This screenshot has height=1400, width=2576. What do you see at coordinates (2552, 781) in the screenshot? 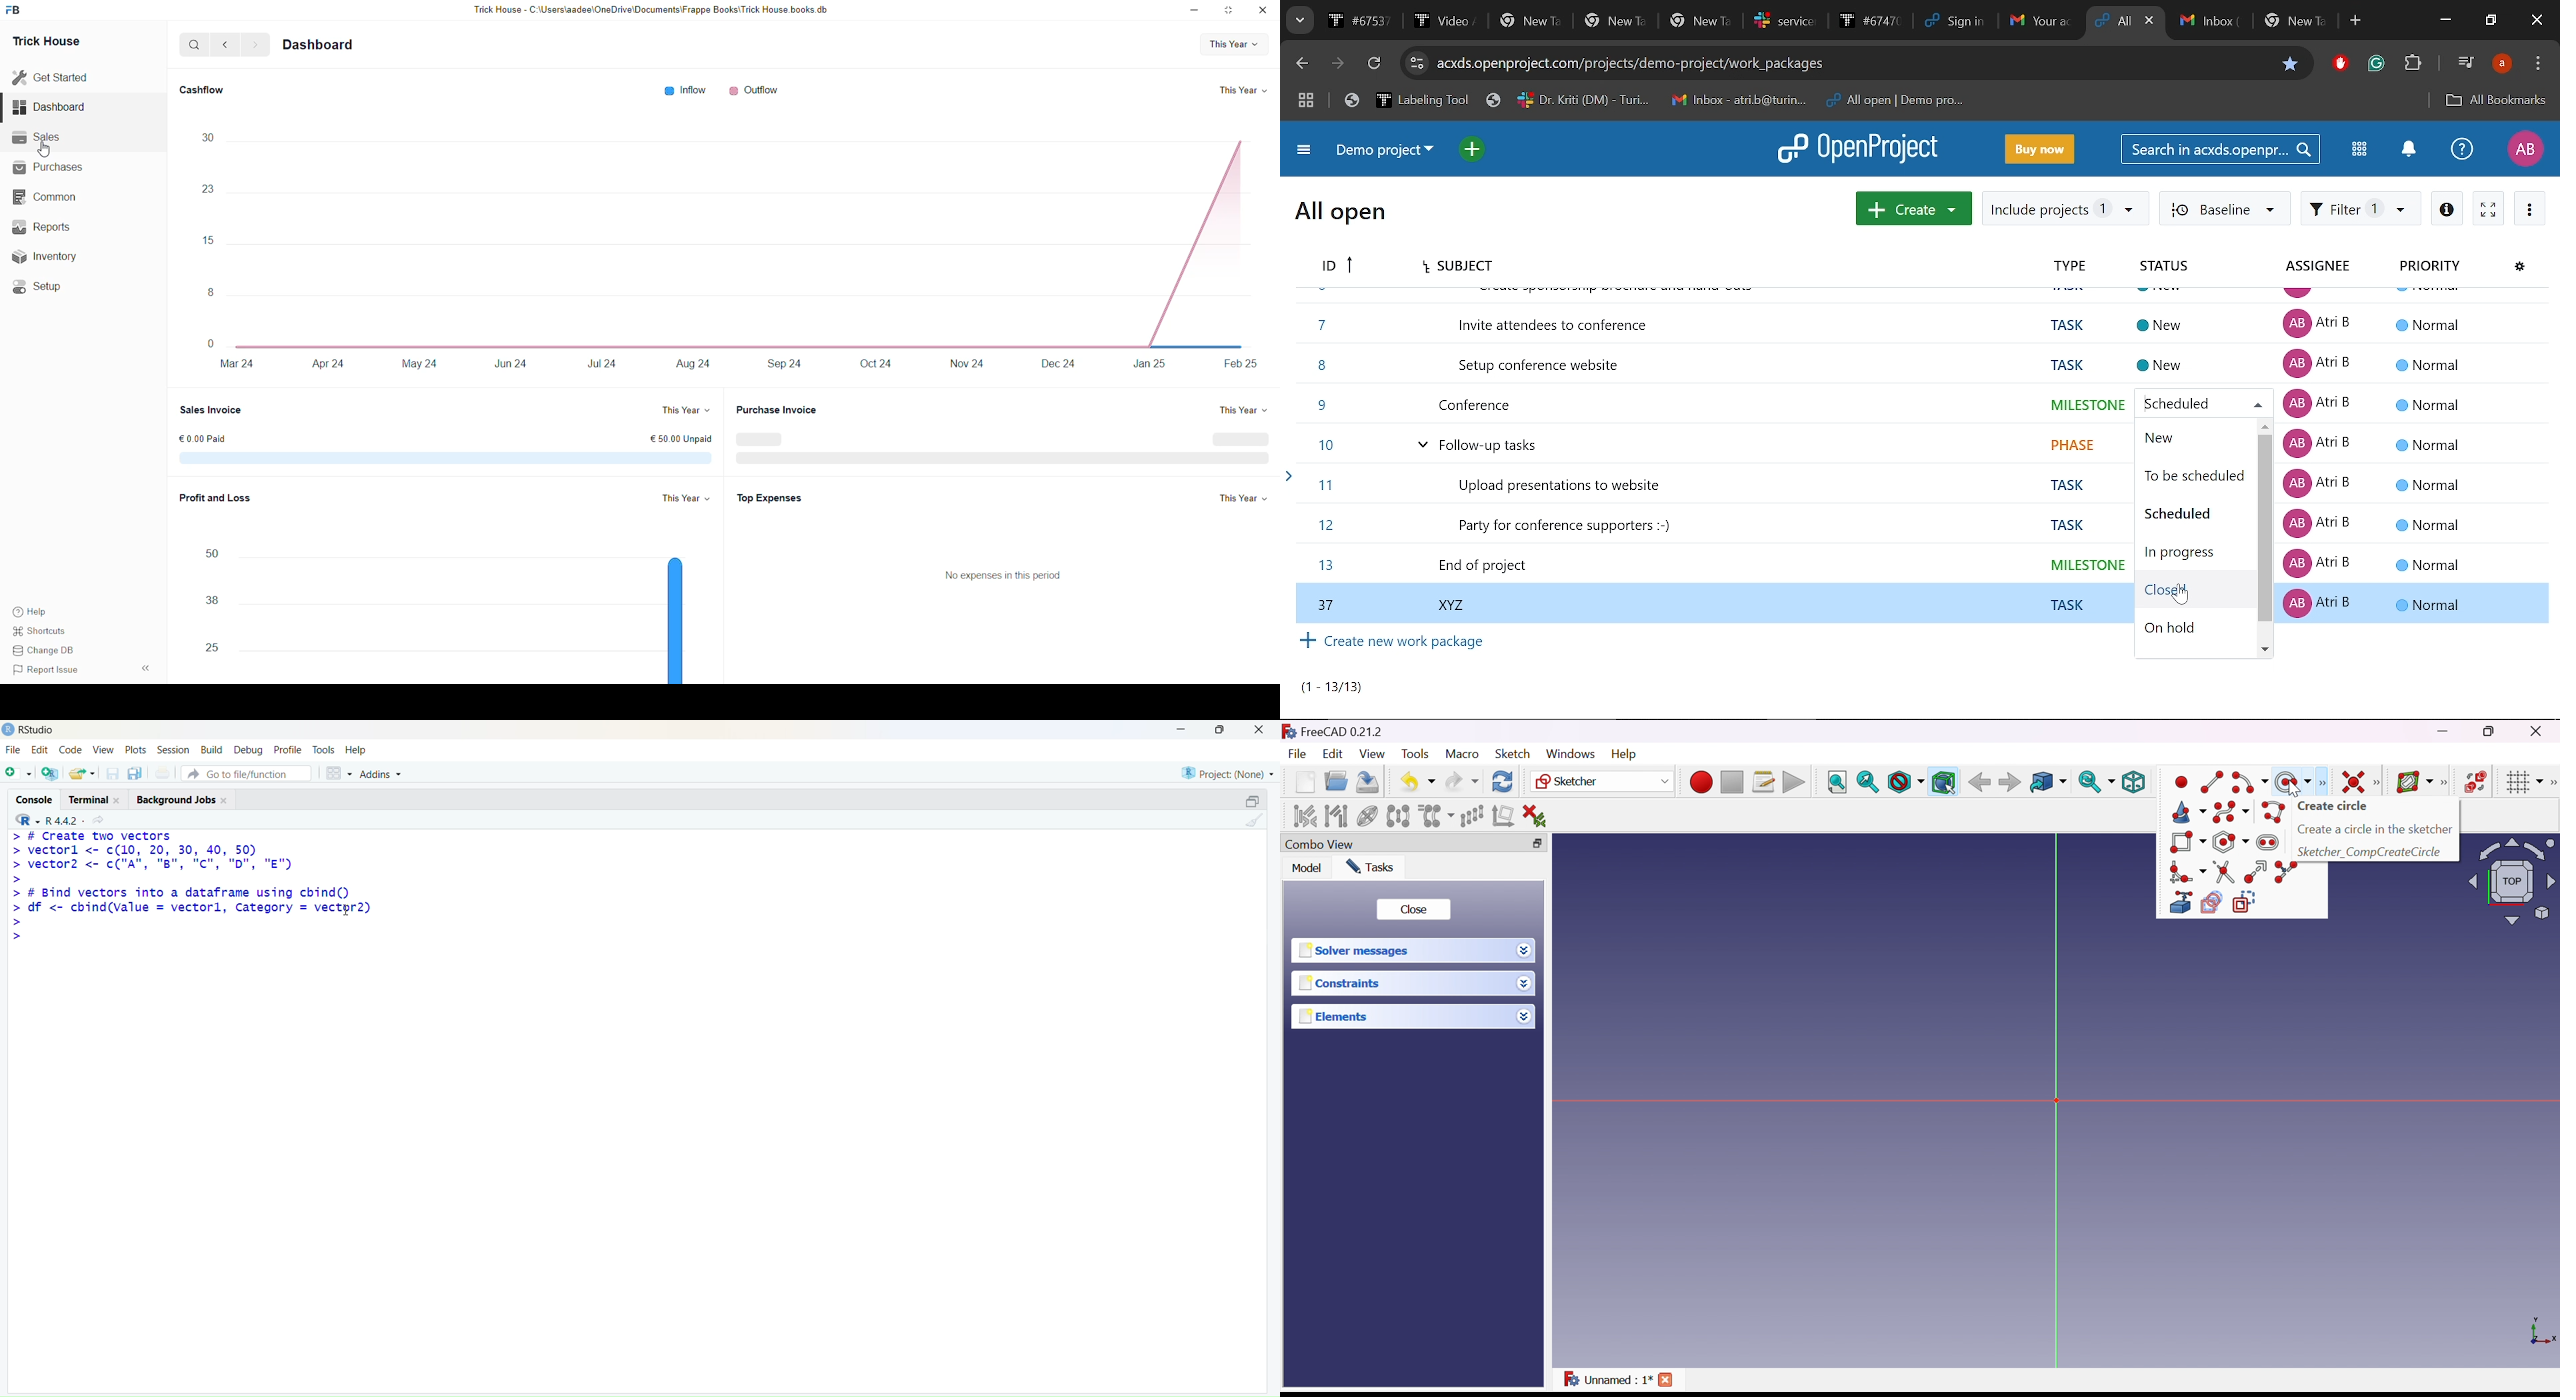
I see `[Sketcher edit tools]` at bounding box center [2552, 781].